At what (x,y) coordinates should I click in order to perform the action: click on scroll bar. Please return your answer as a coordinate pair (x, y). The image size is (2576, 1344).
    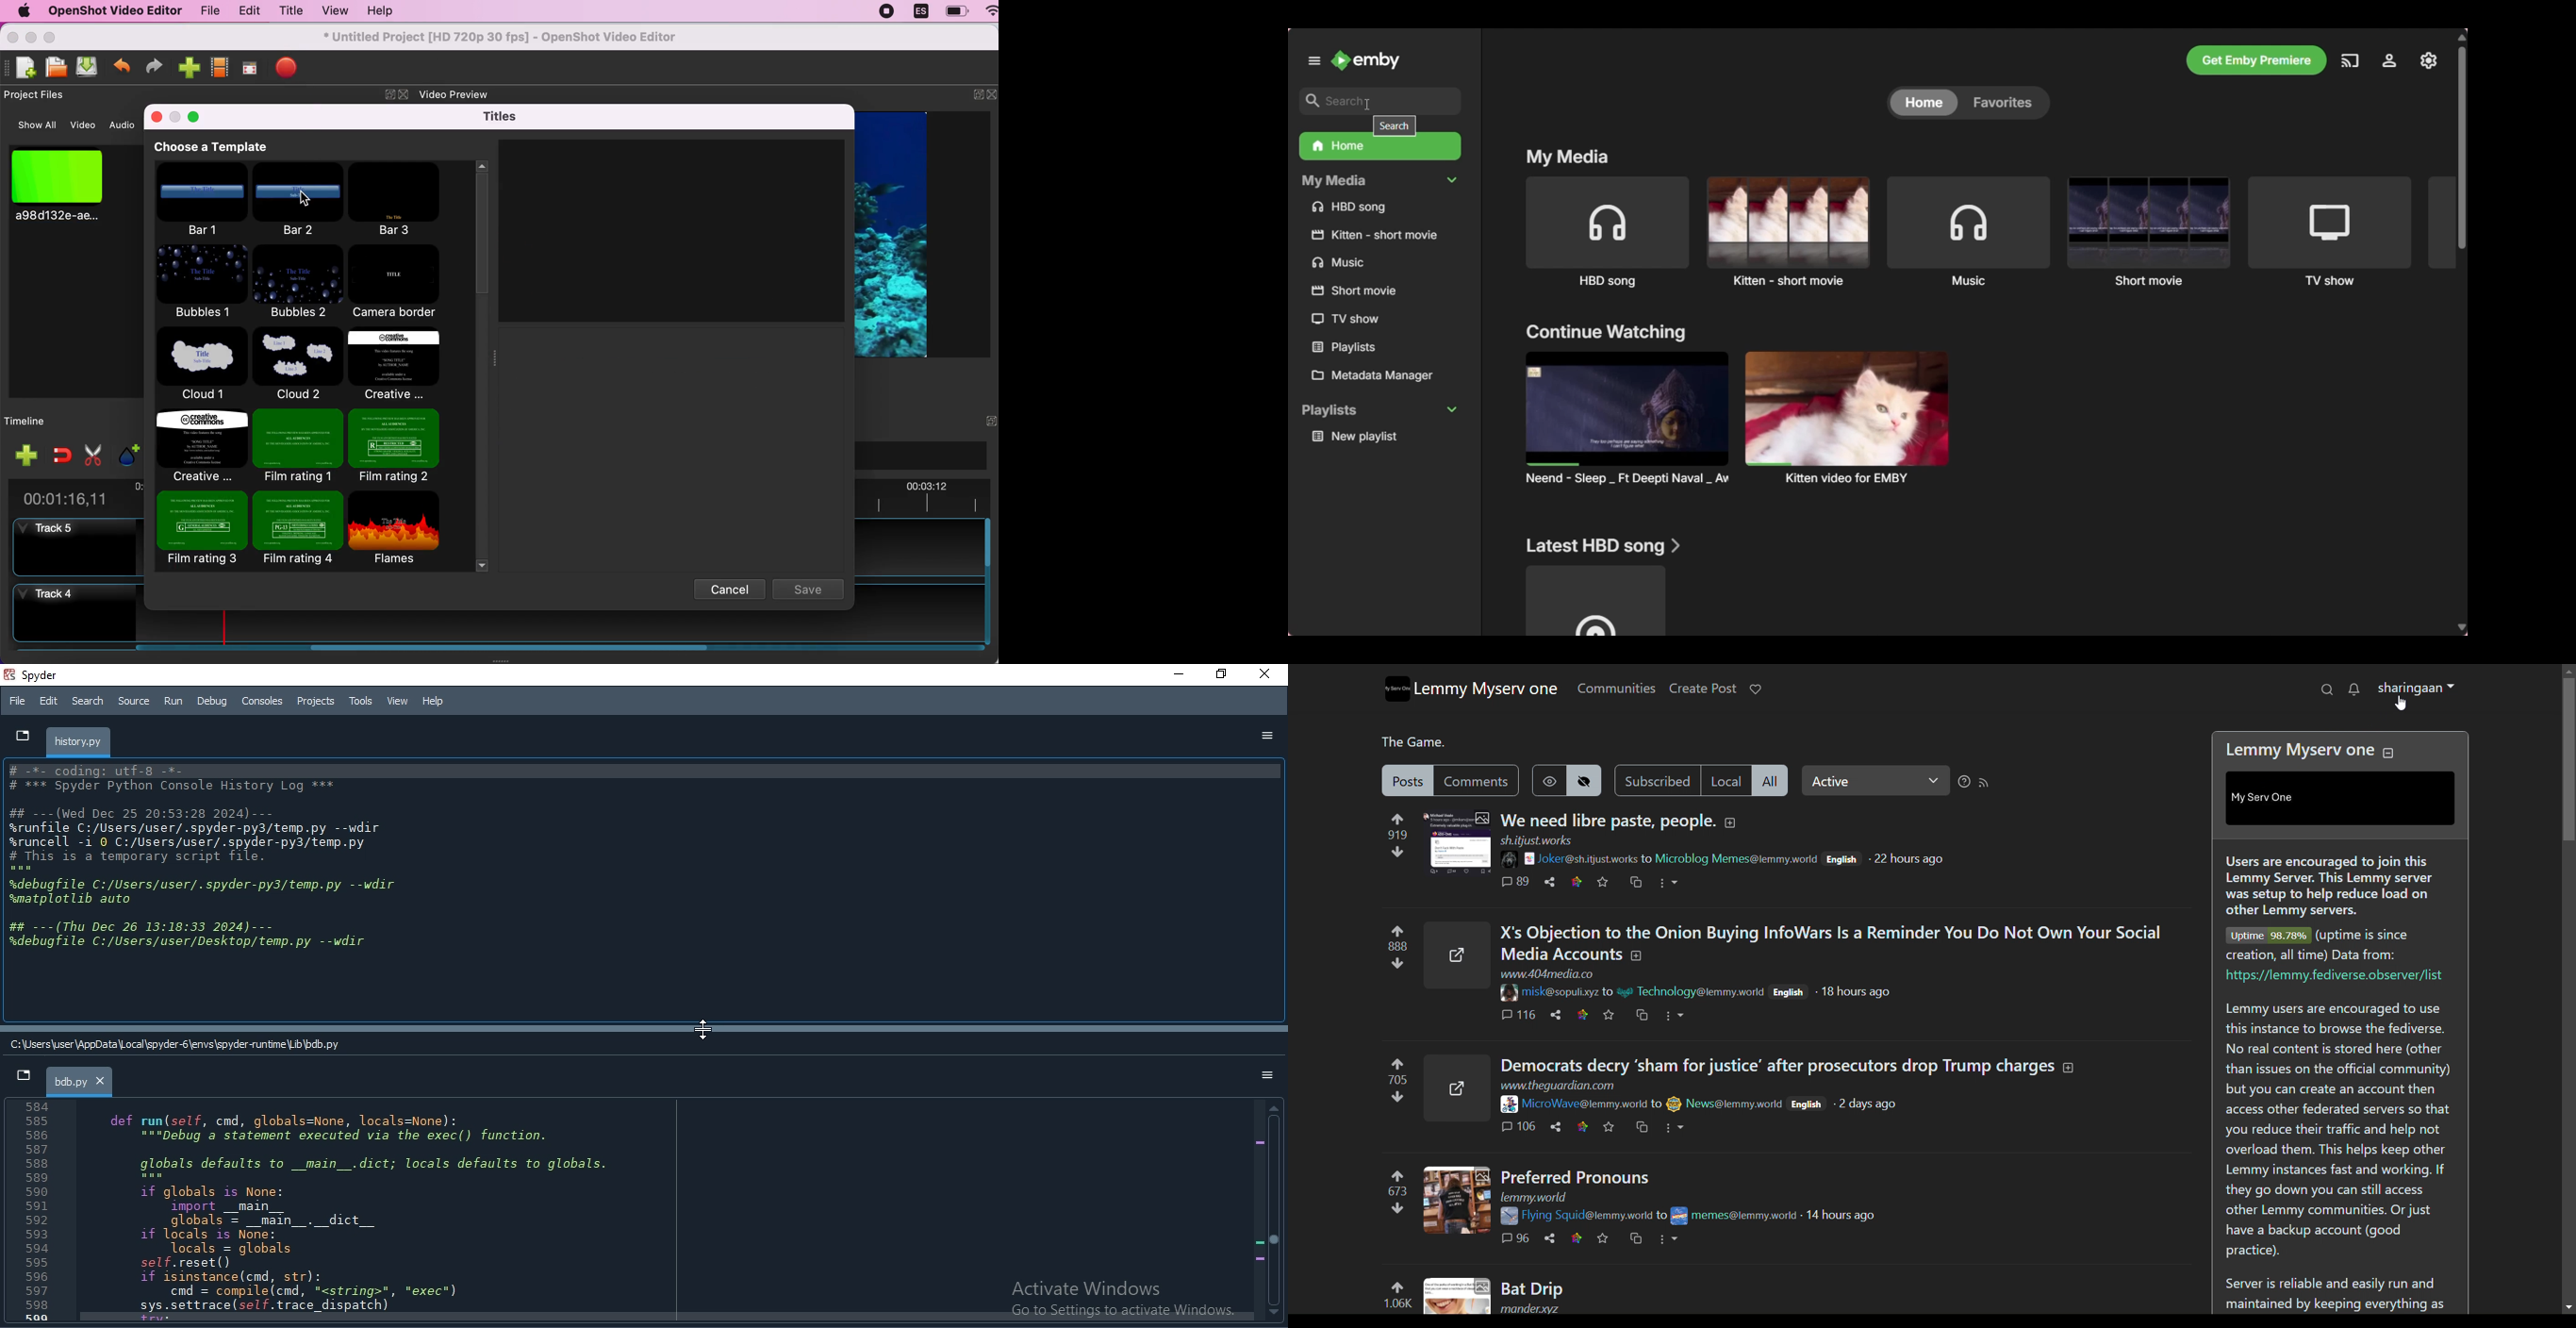
    Looking at the image, I should click on (1274, 1211).